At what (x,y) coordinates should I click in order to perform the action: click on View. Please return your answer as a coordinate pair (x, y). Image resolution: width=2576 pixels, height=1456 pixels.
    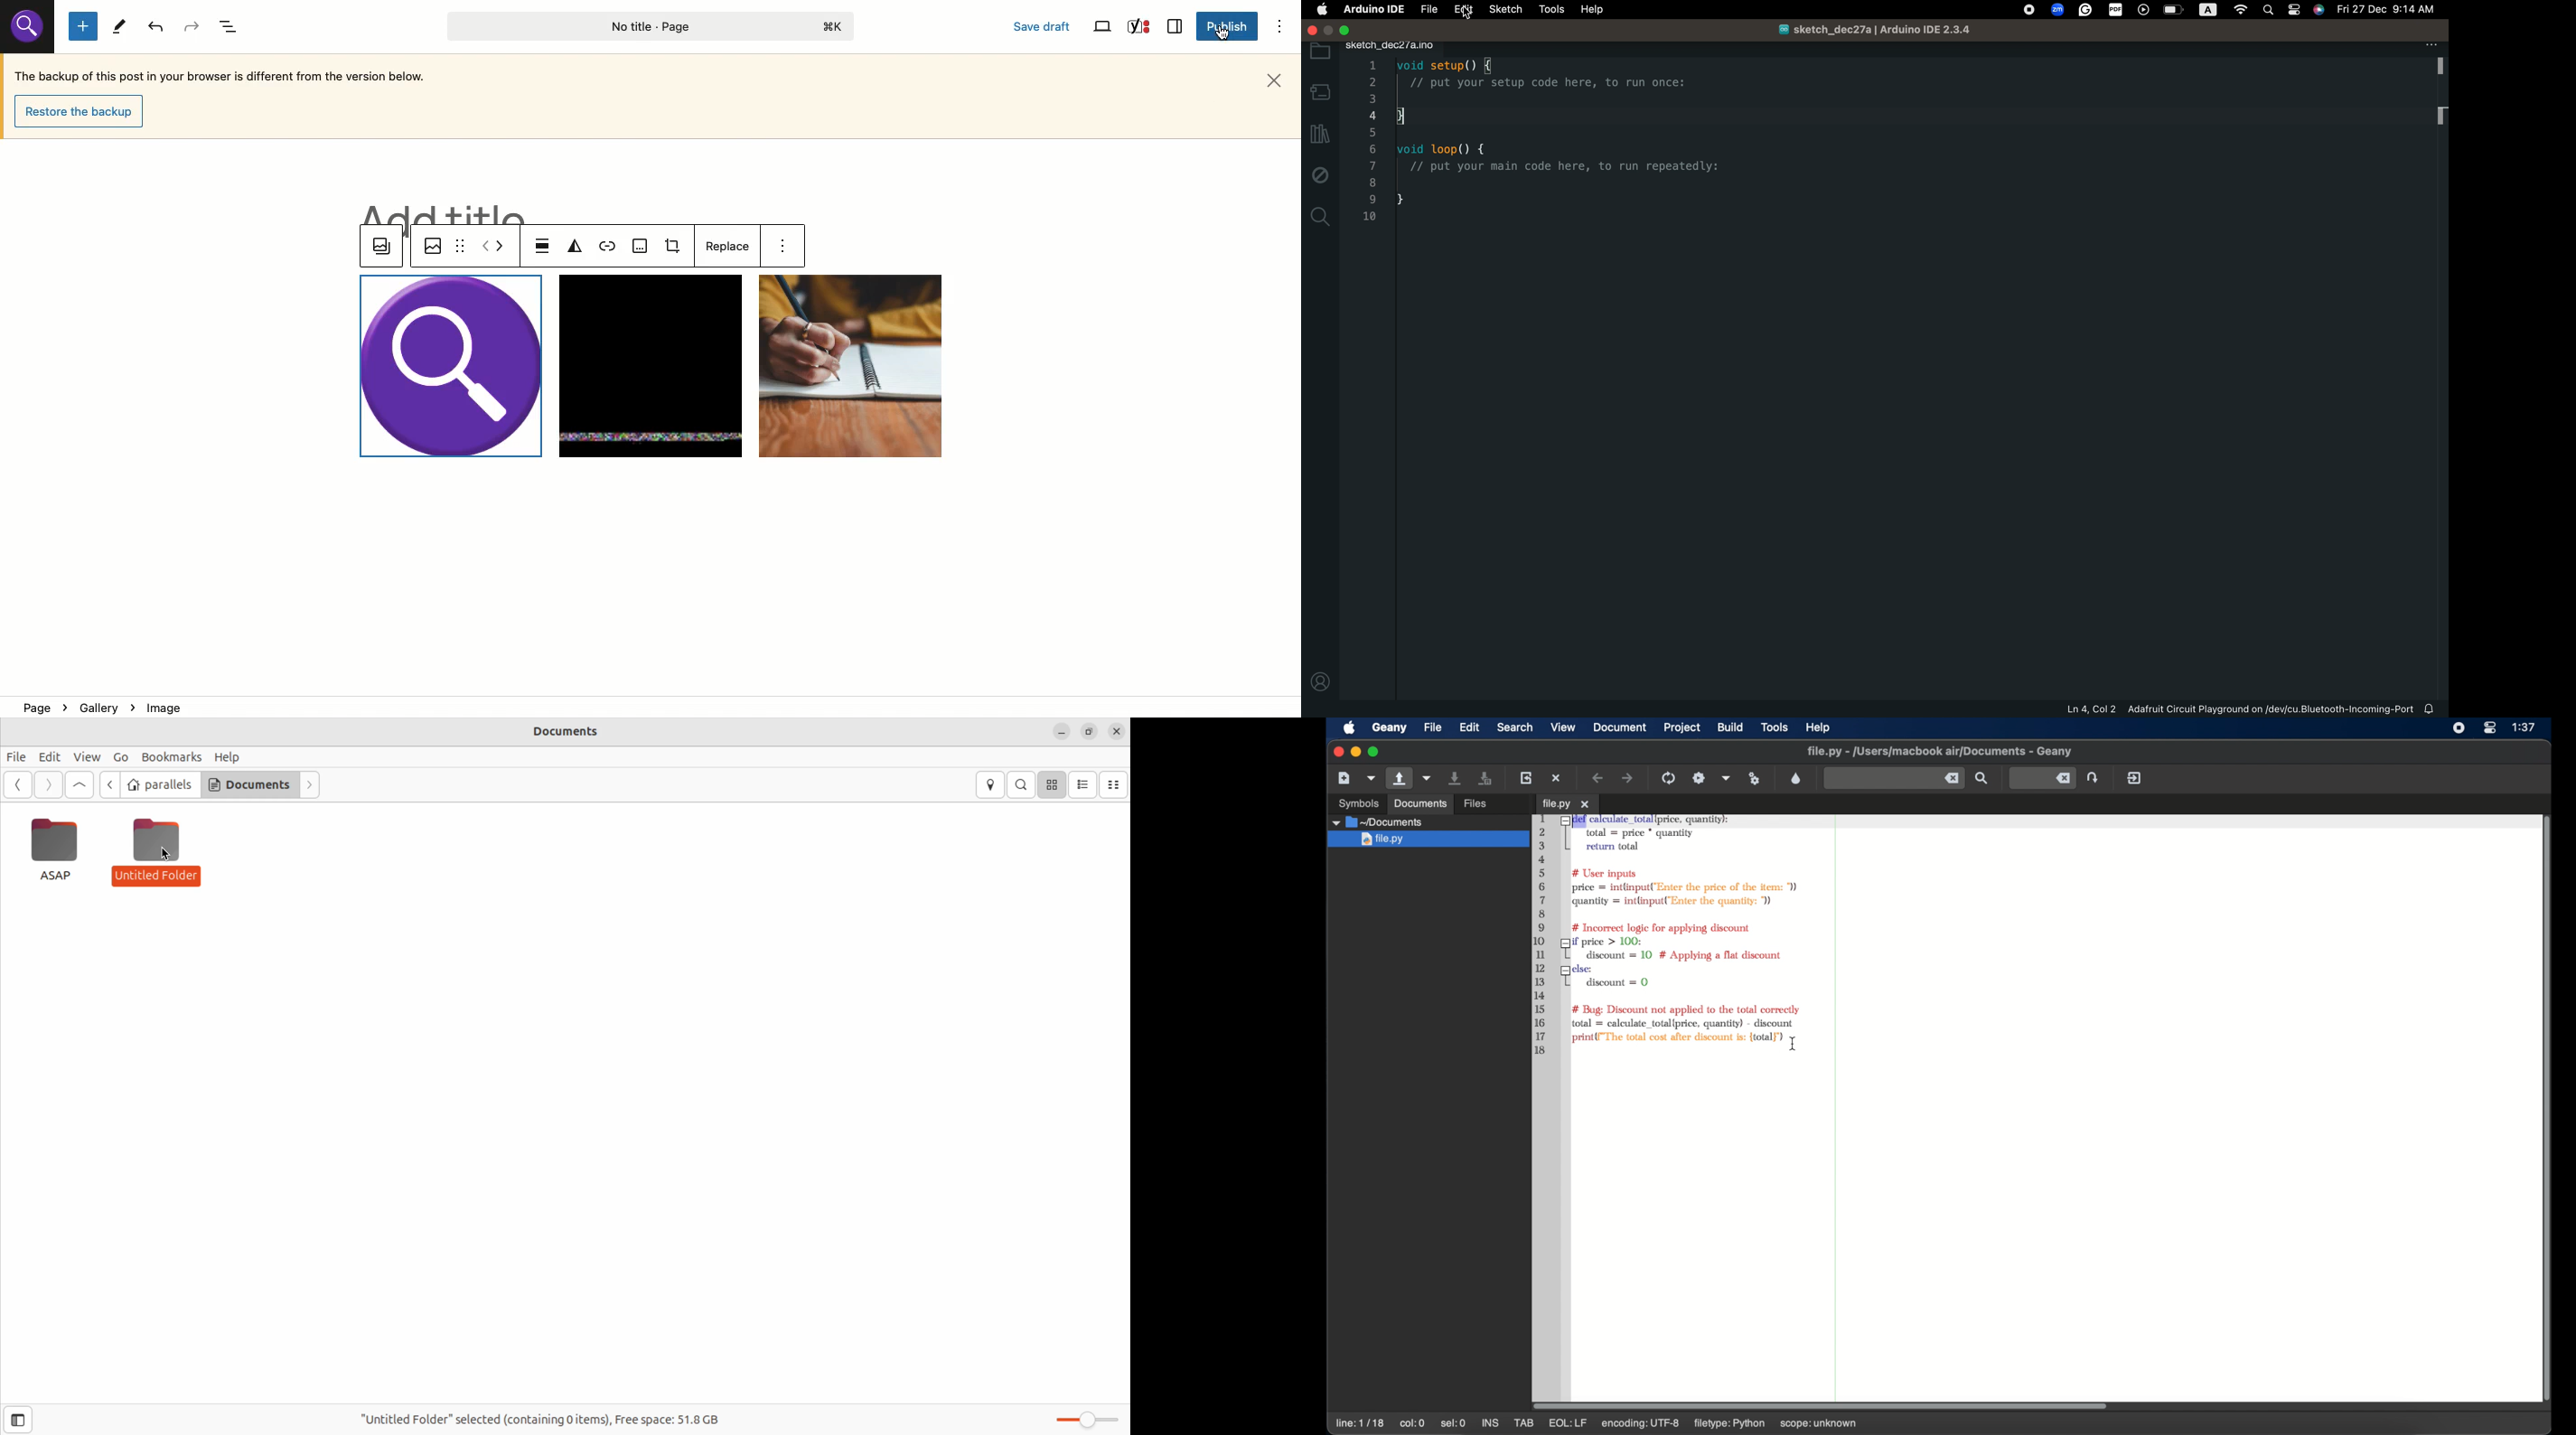
    Looking at the image, I should click on (1101, 28).